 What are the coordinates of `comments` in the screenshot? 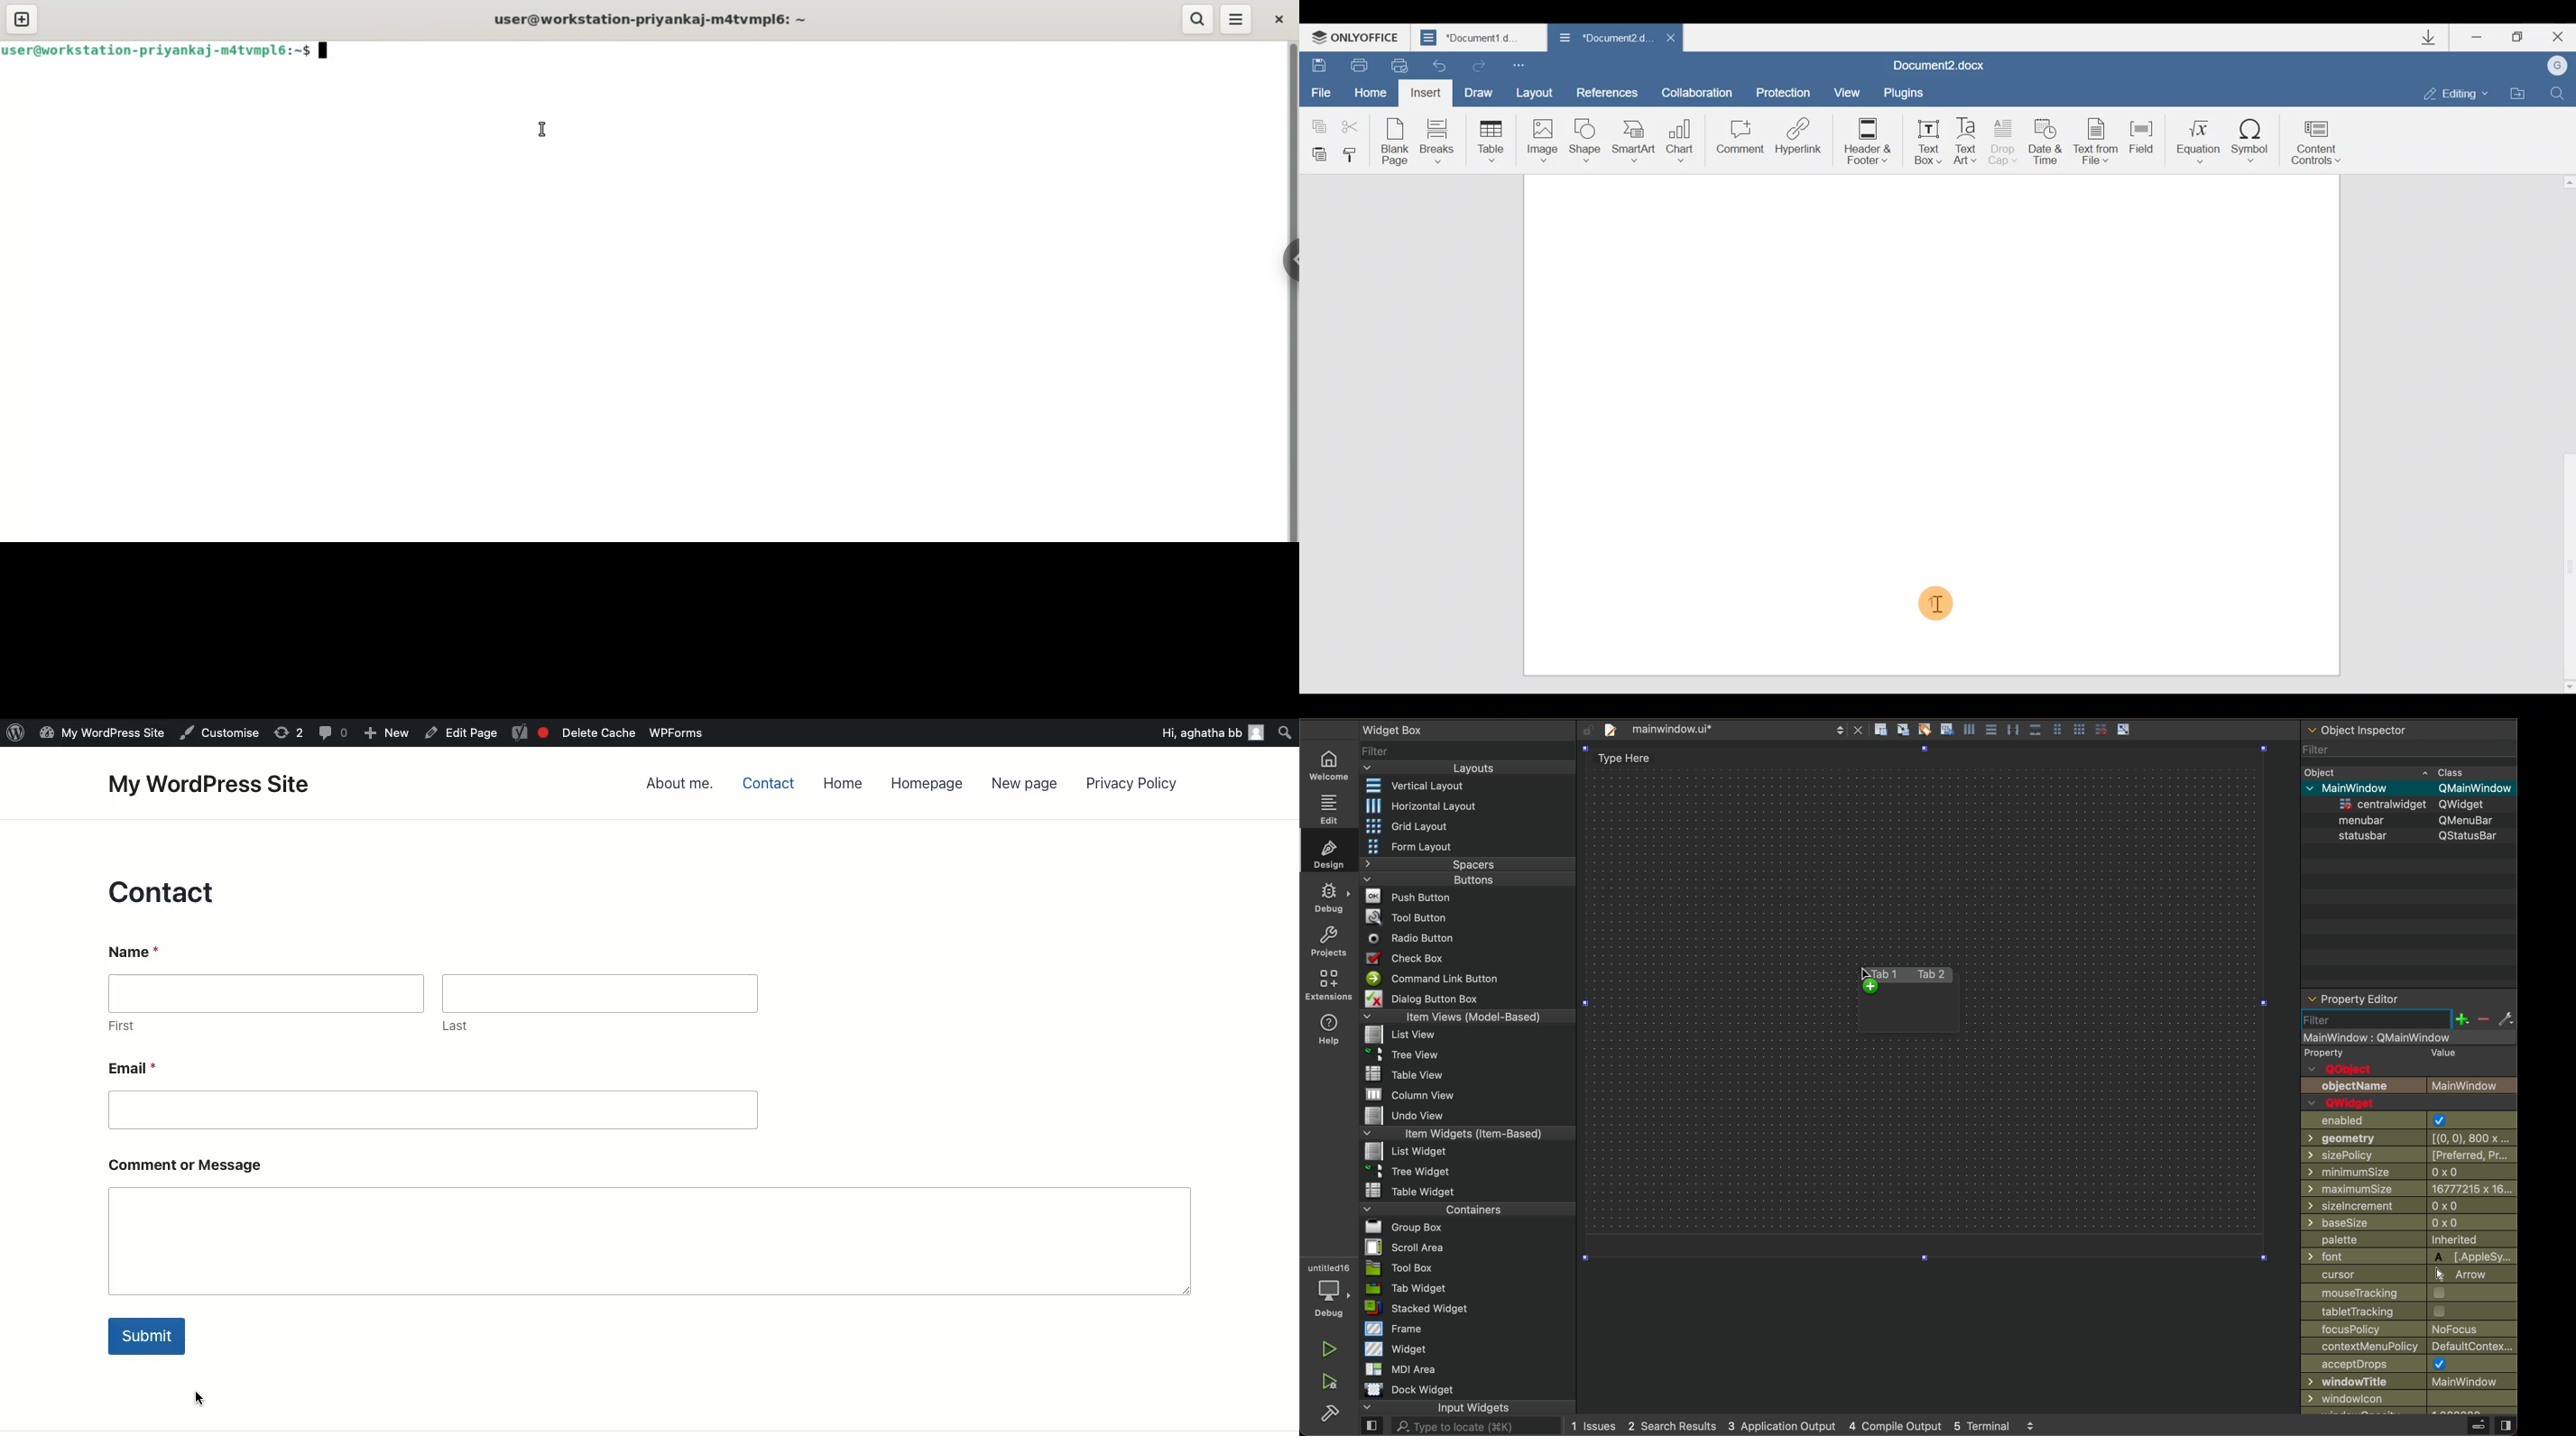 It's located at (332, 732).